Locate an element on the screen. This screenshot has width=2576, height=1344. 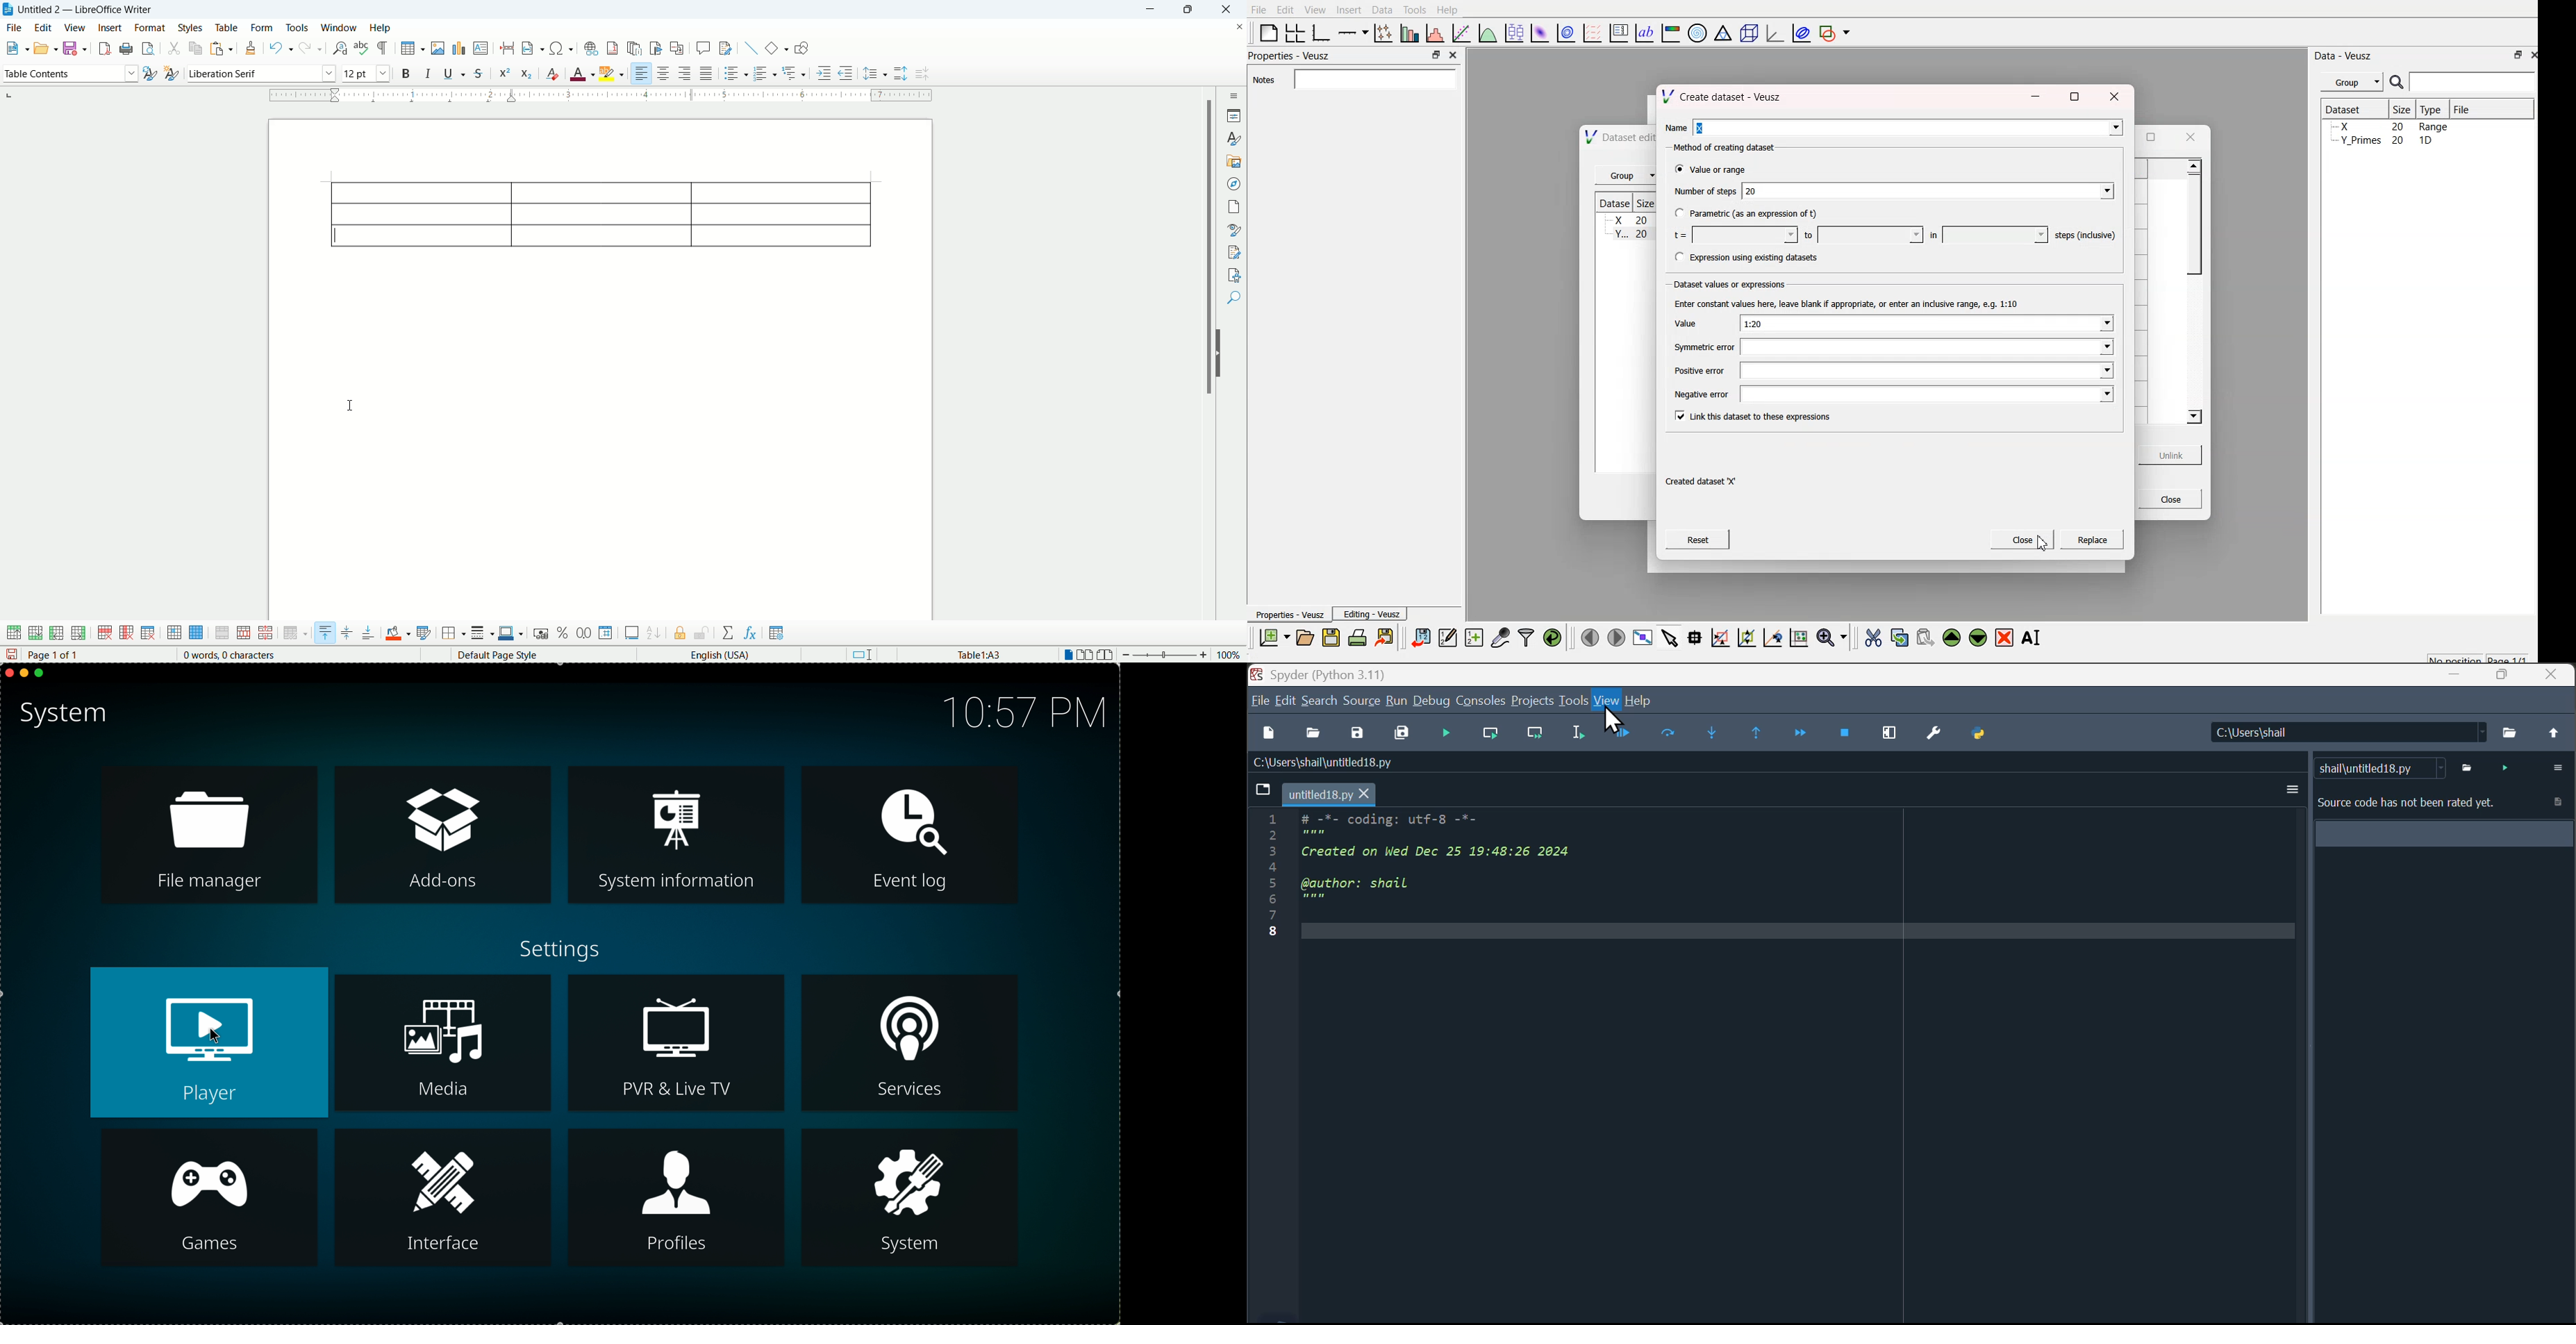
plot box plots is located at coordinates (1513, 32).